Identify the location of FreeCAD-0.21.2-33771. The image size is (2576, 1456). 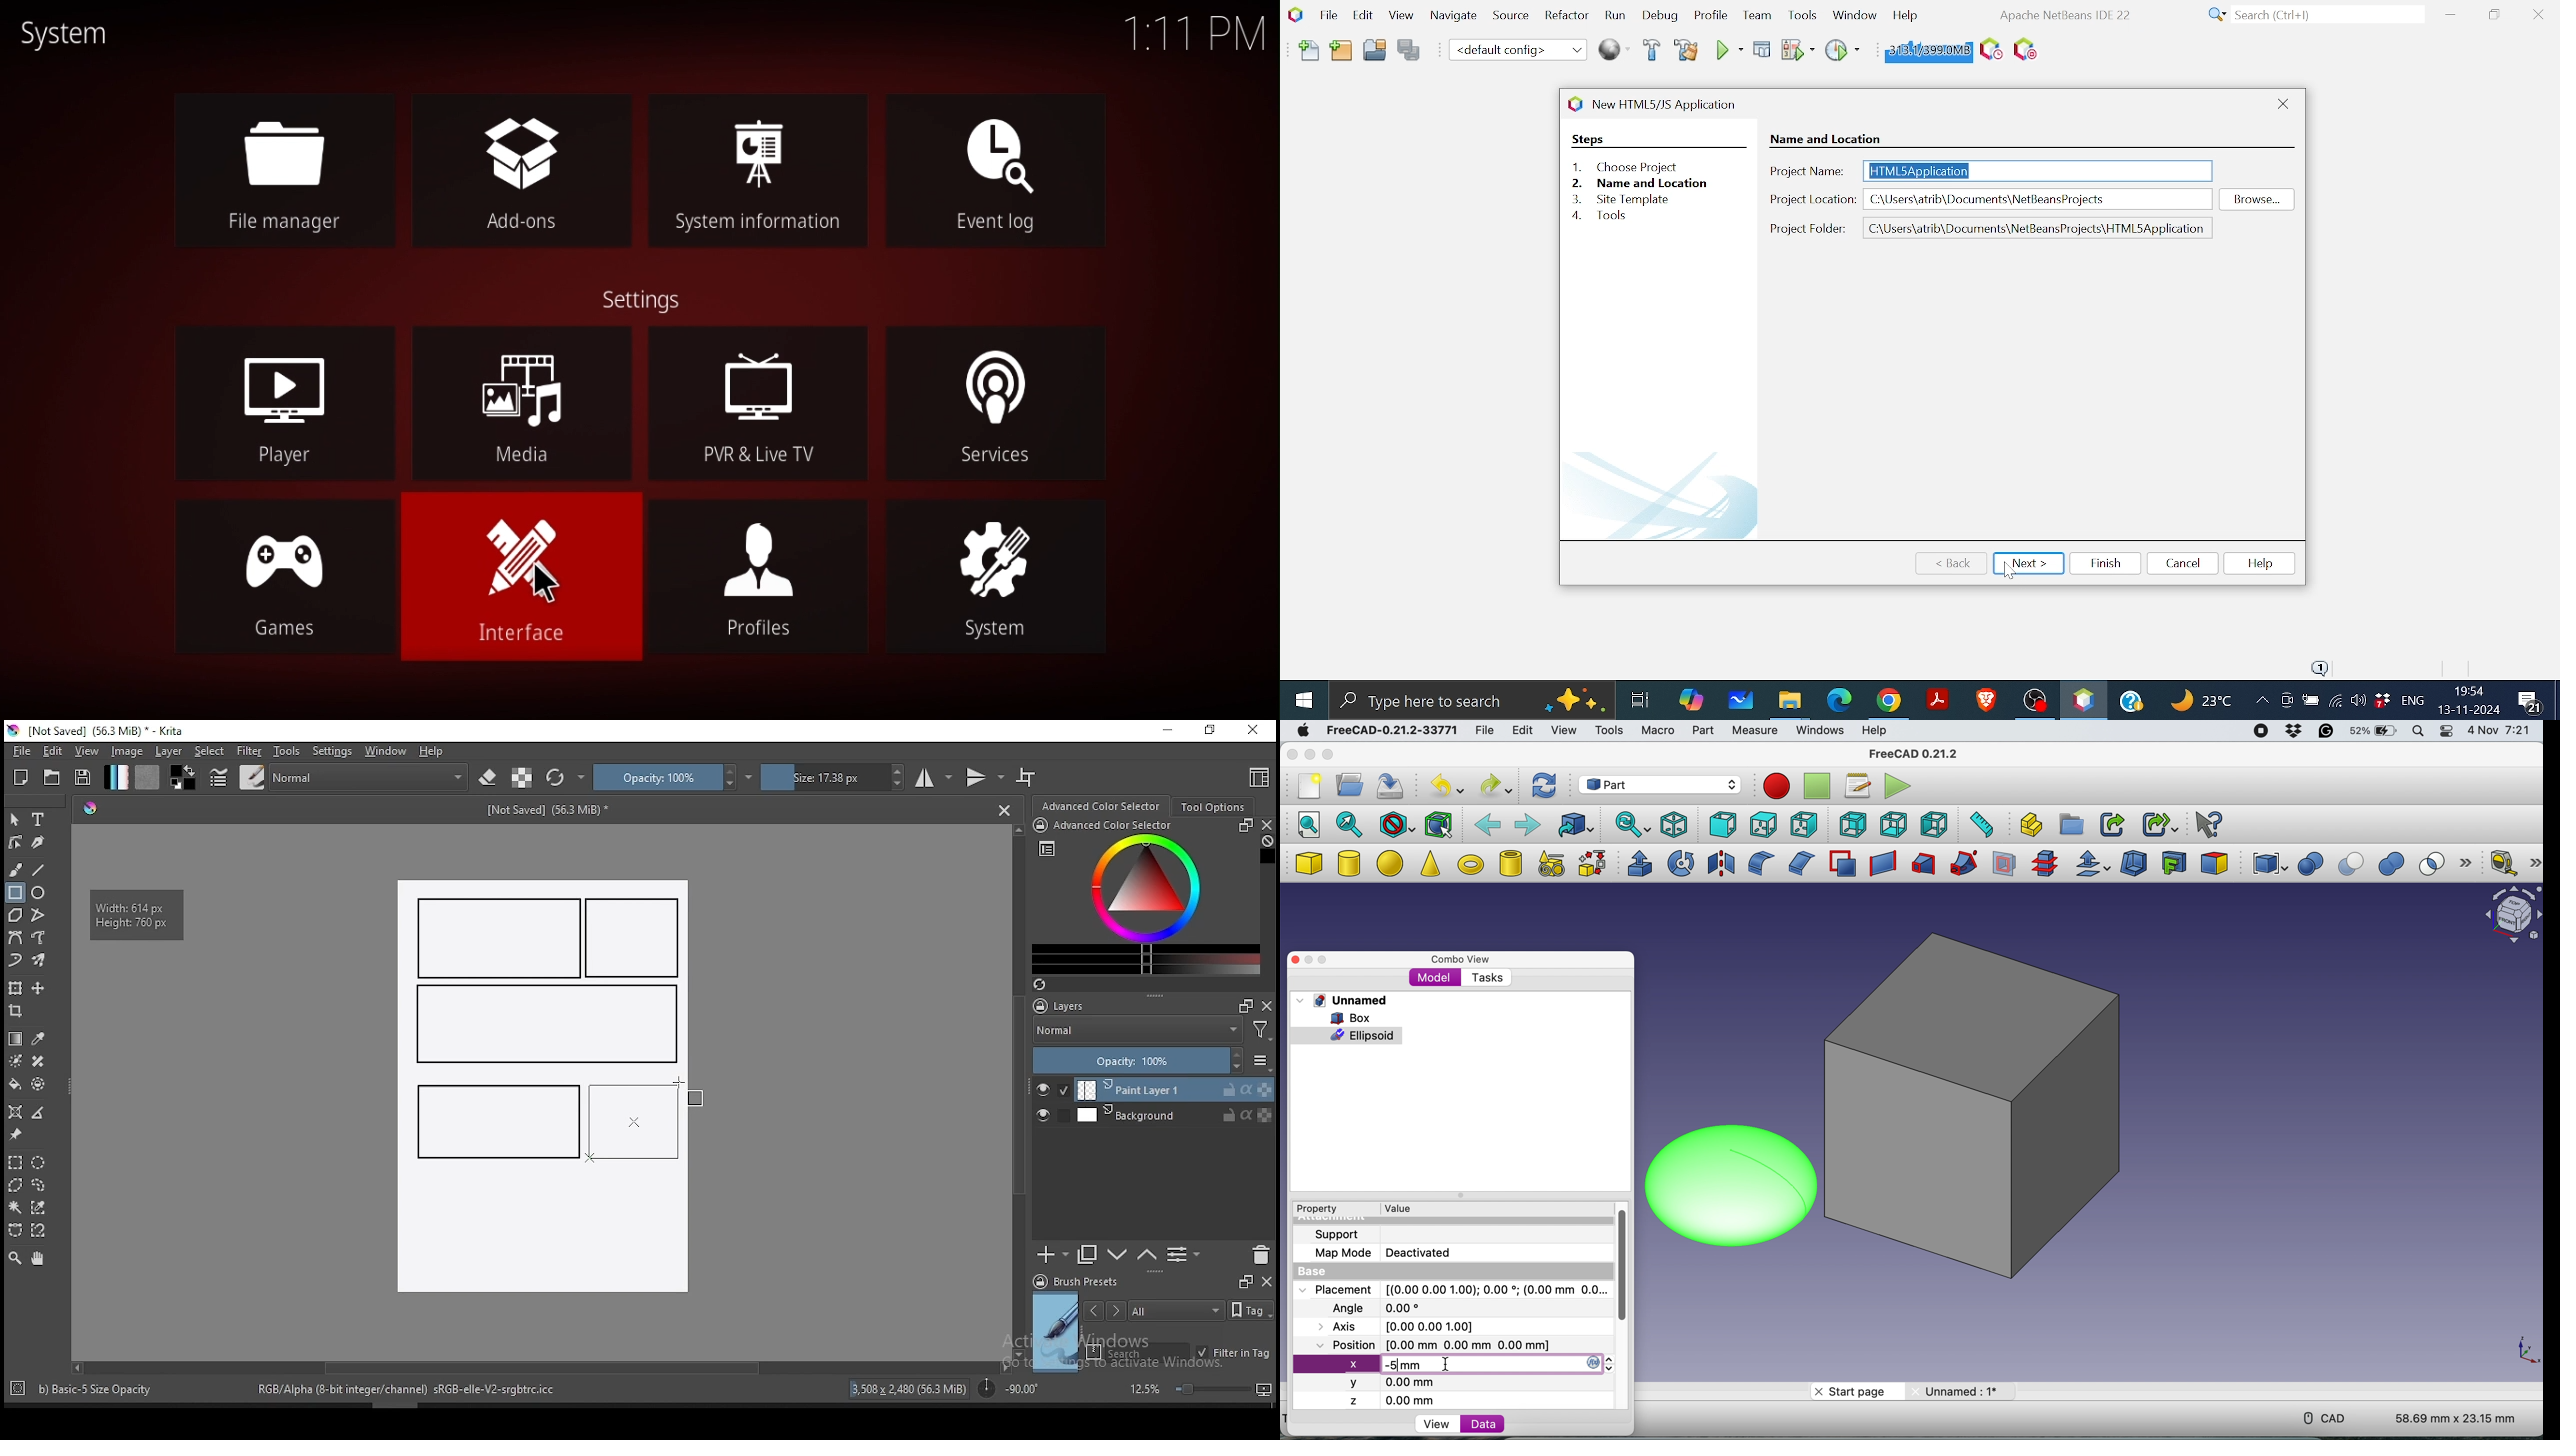
(1390, 731).